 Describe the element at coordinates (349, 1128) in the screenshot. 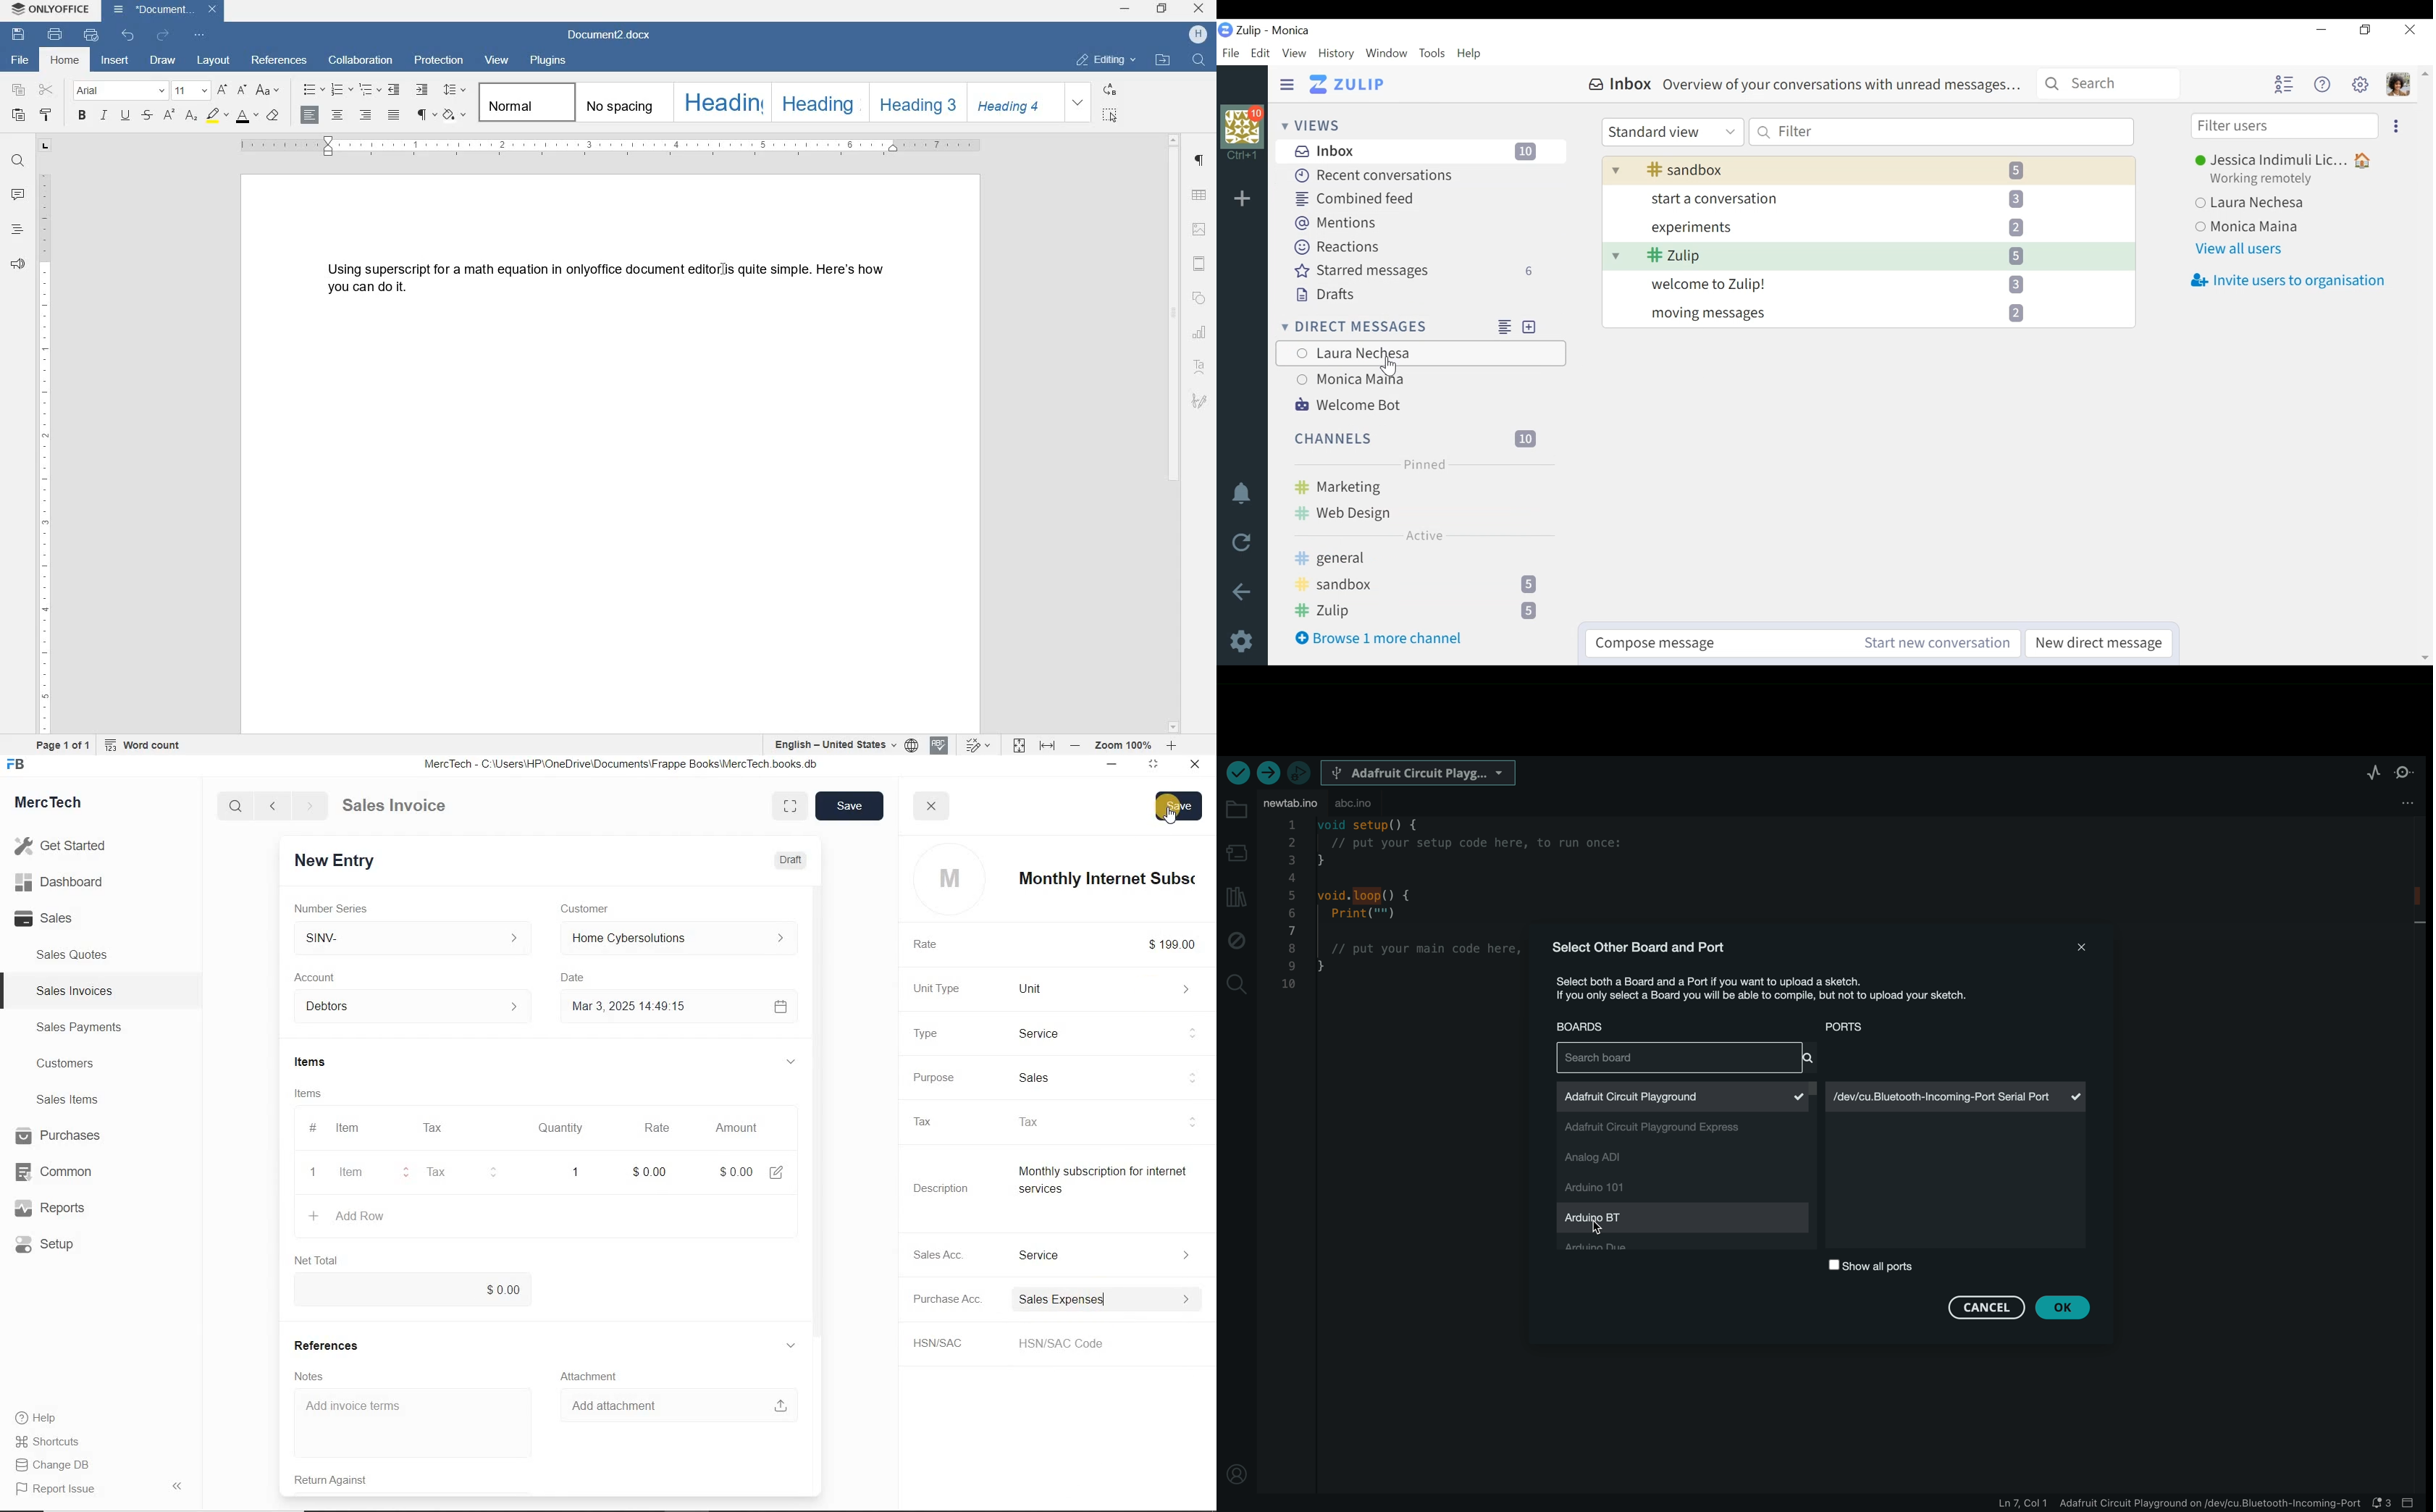

I see `Item` at that location.